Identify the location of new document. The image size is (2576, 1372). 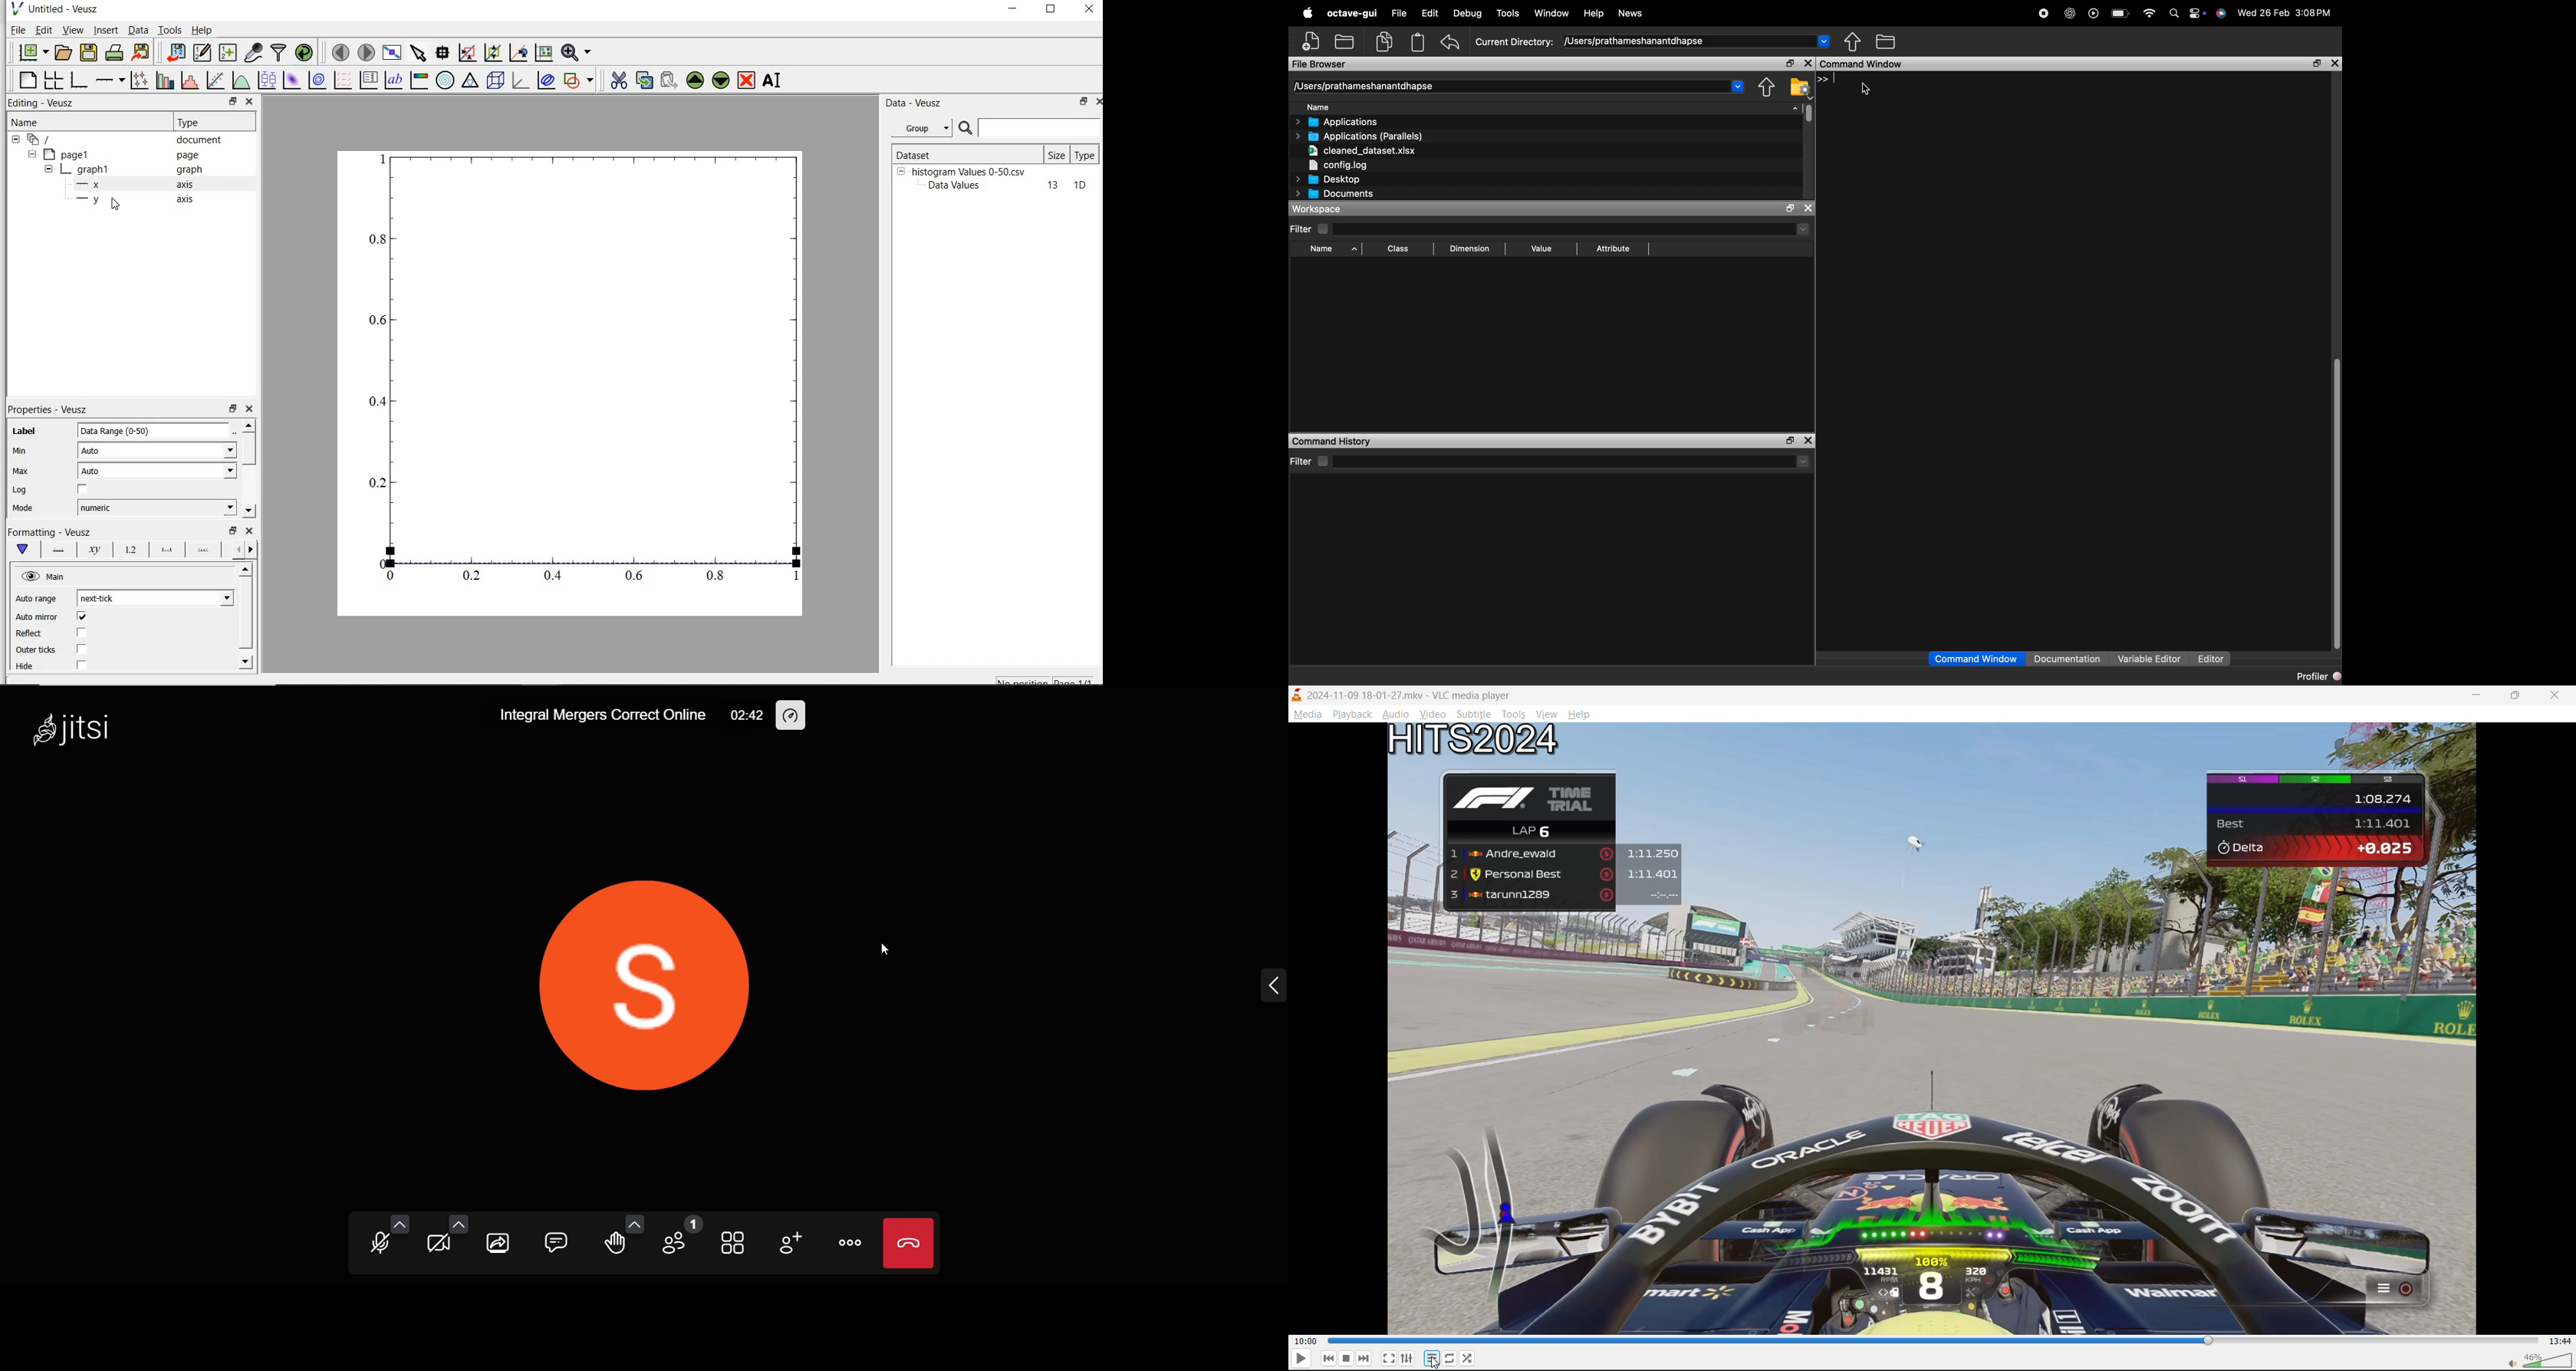
(32, 52).